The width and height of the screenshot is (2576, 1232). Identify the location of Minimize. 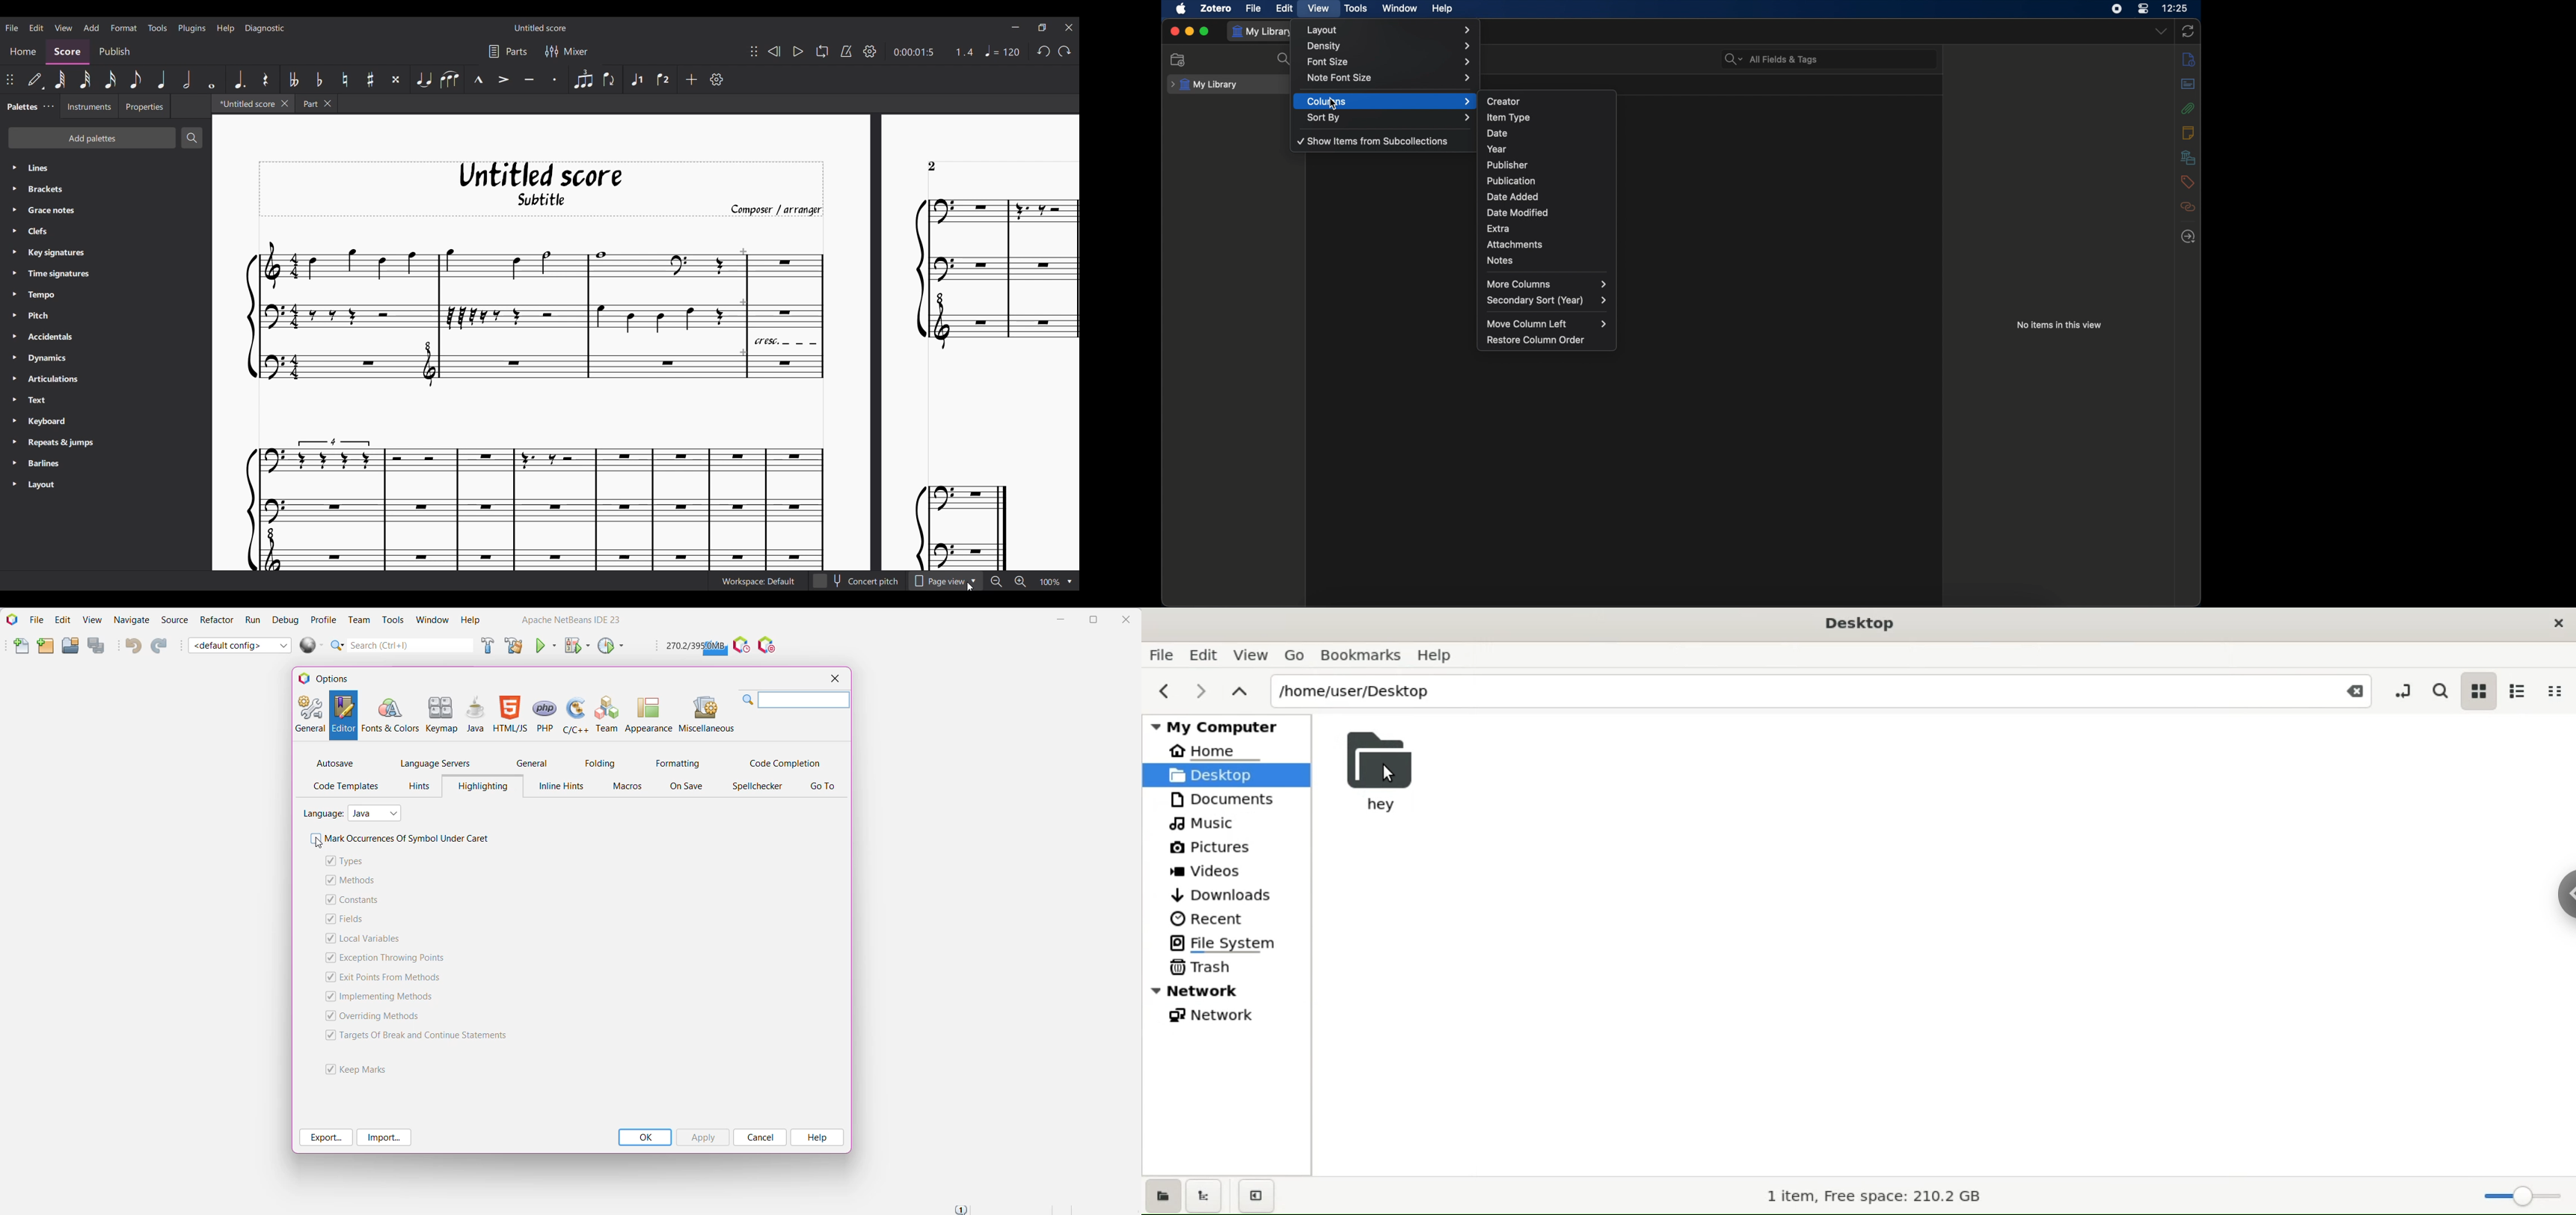
(1015, 27).